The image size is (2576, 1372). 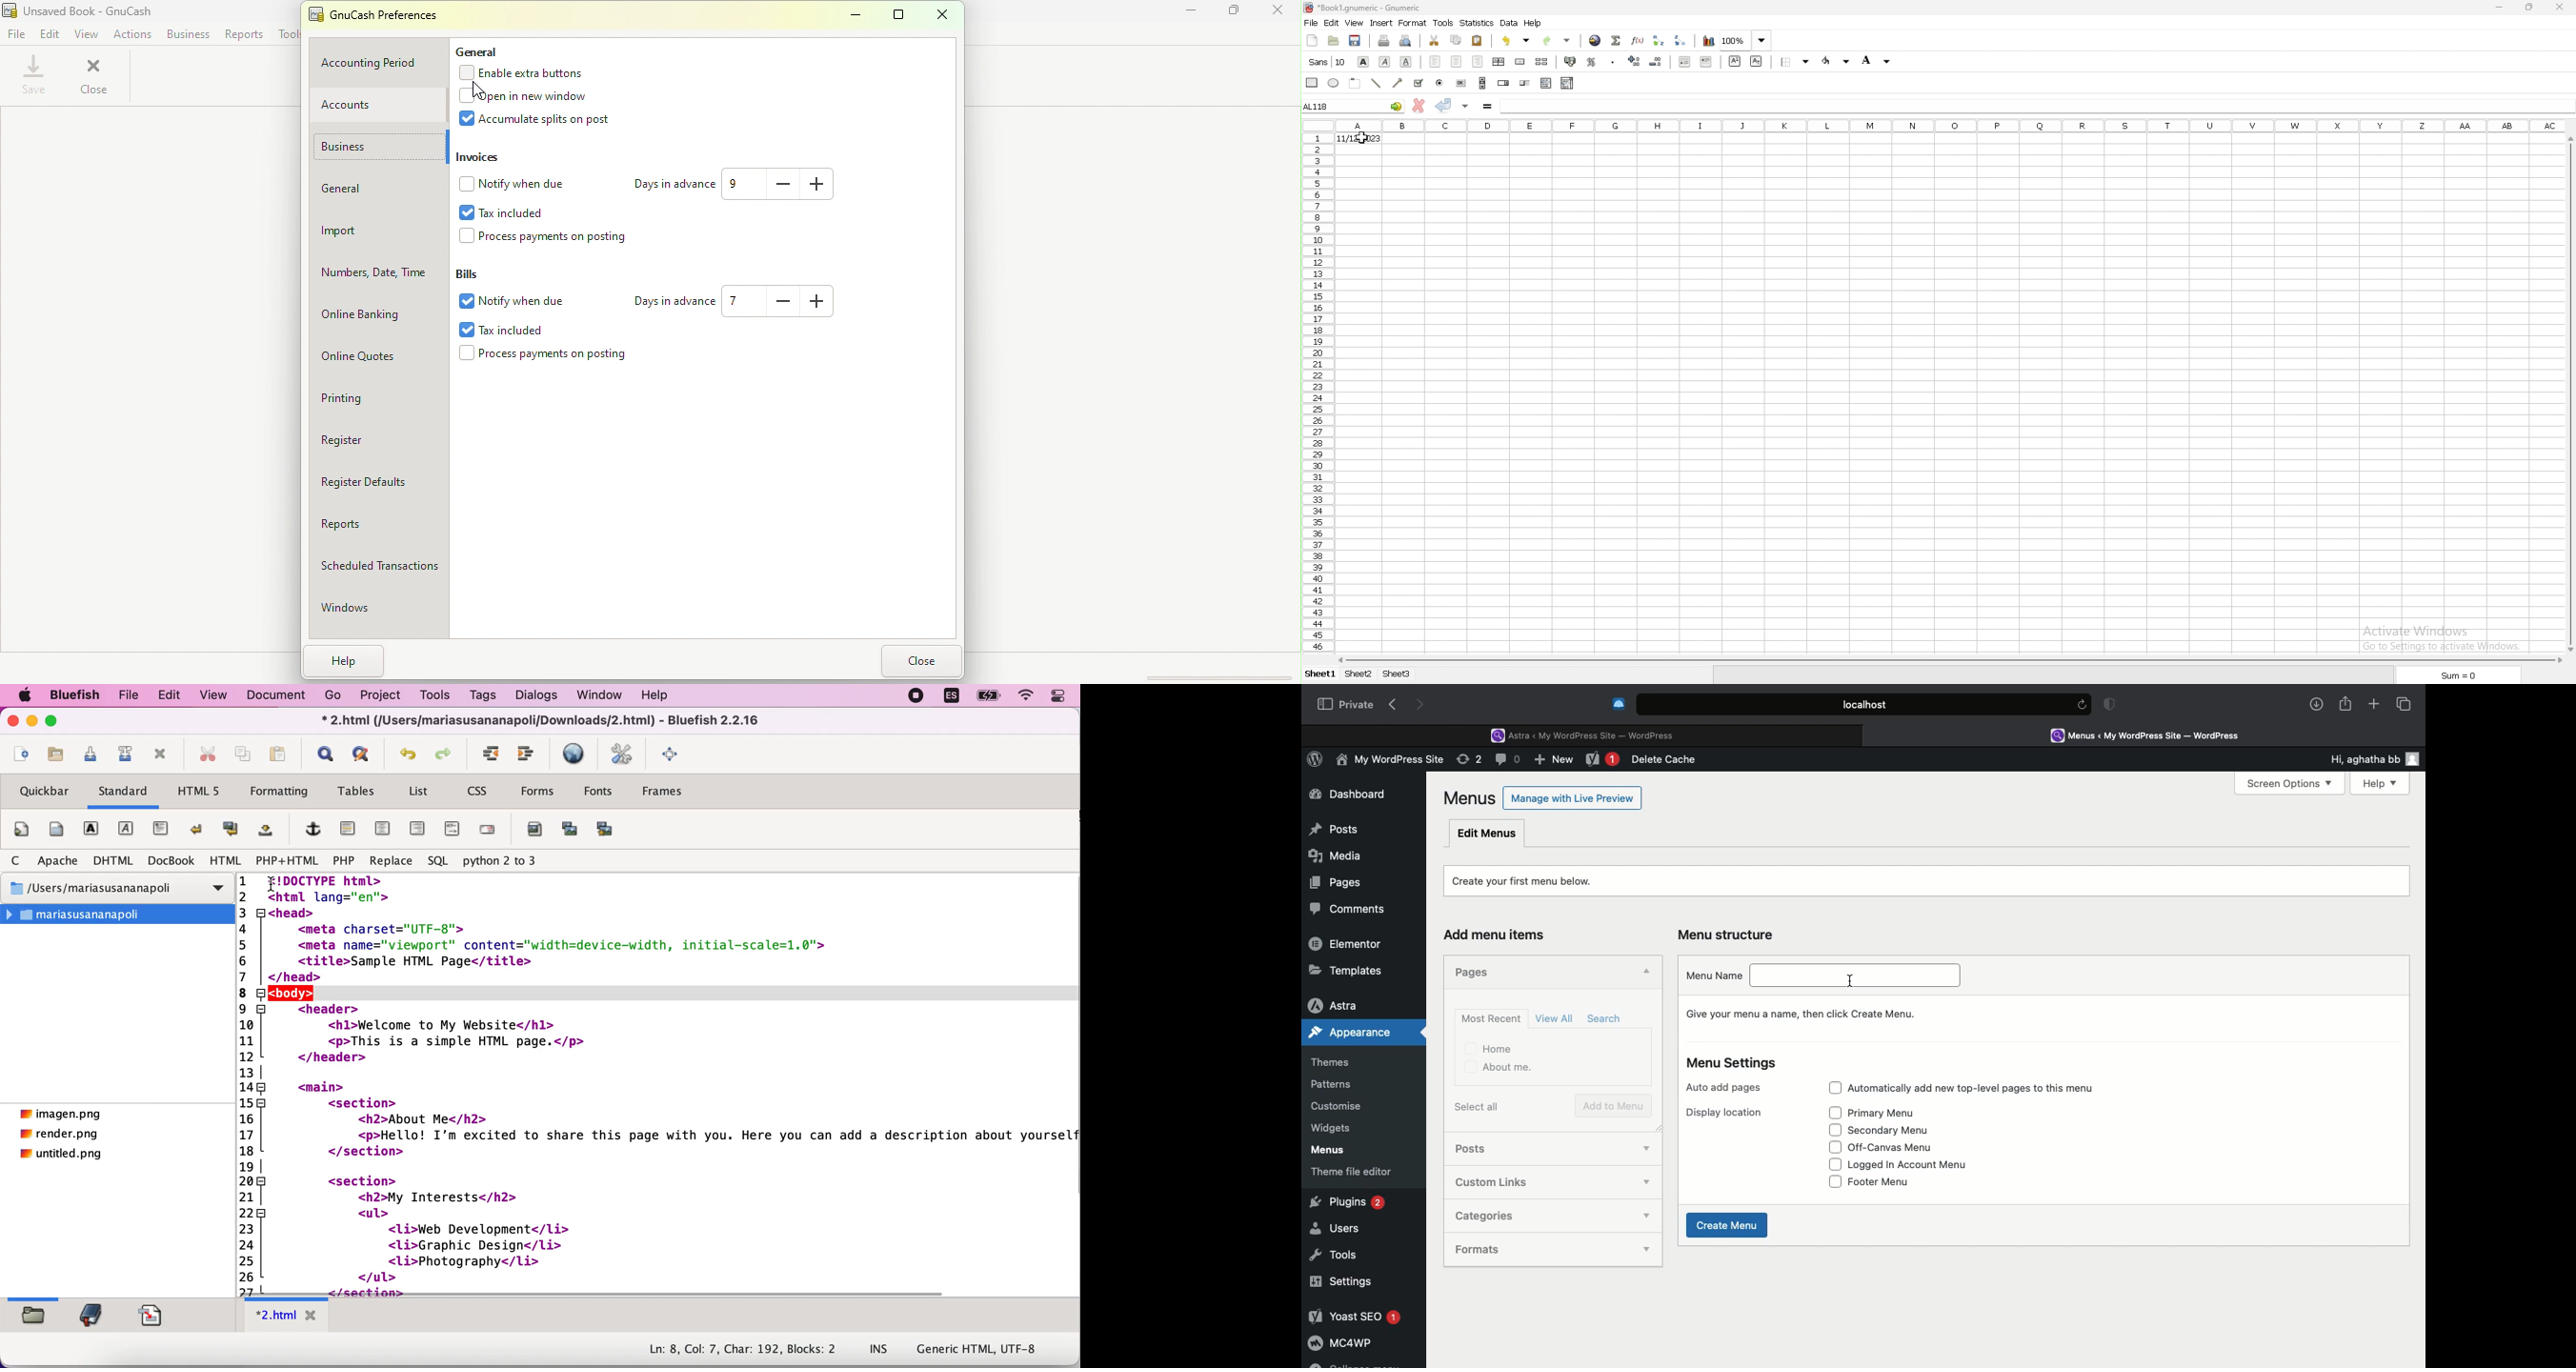 What do you see at coordinates (1837, 61) in the screenshot?
I see `foreground` at bounding box center [1837, 61].